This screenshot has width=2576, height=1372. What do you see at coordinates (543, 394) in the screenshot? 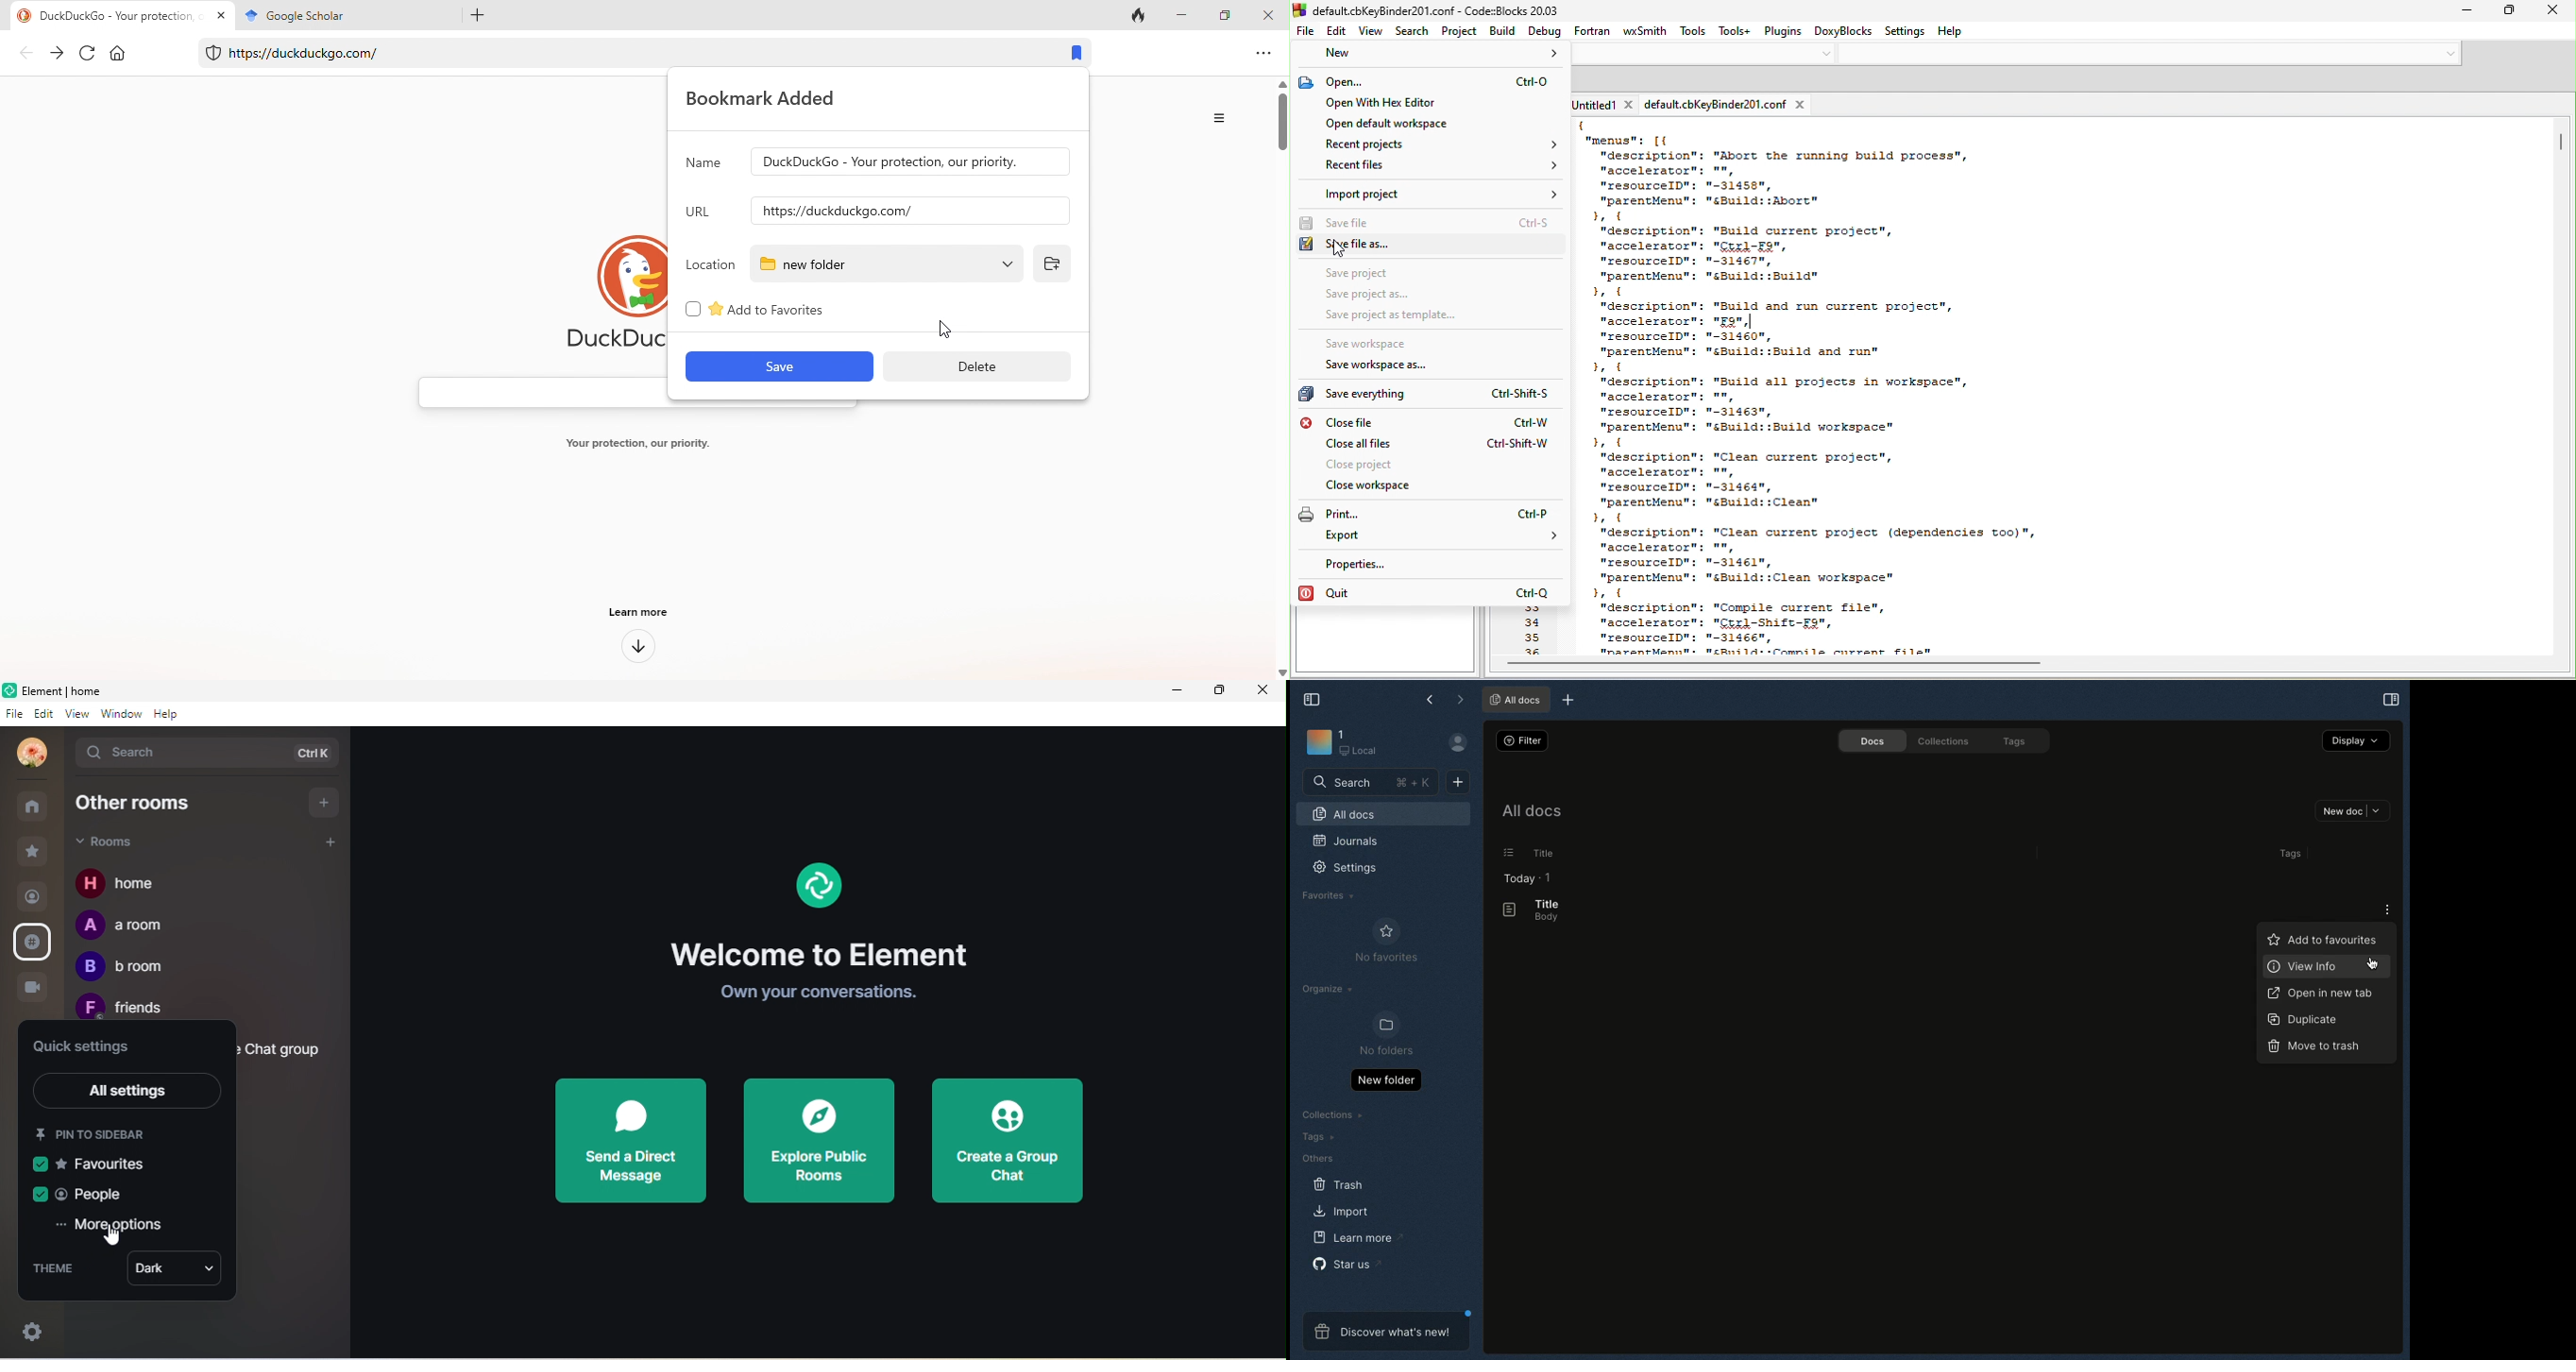
I see `search bar` at bounding box center [543, 394].